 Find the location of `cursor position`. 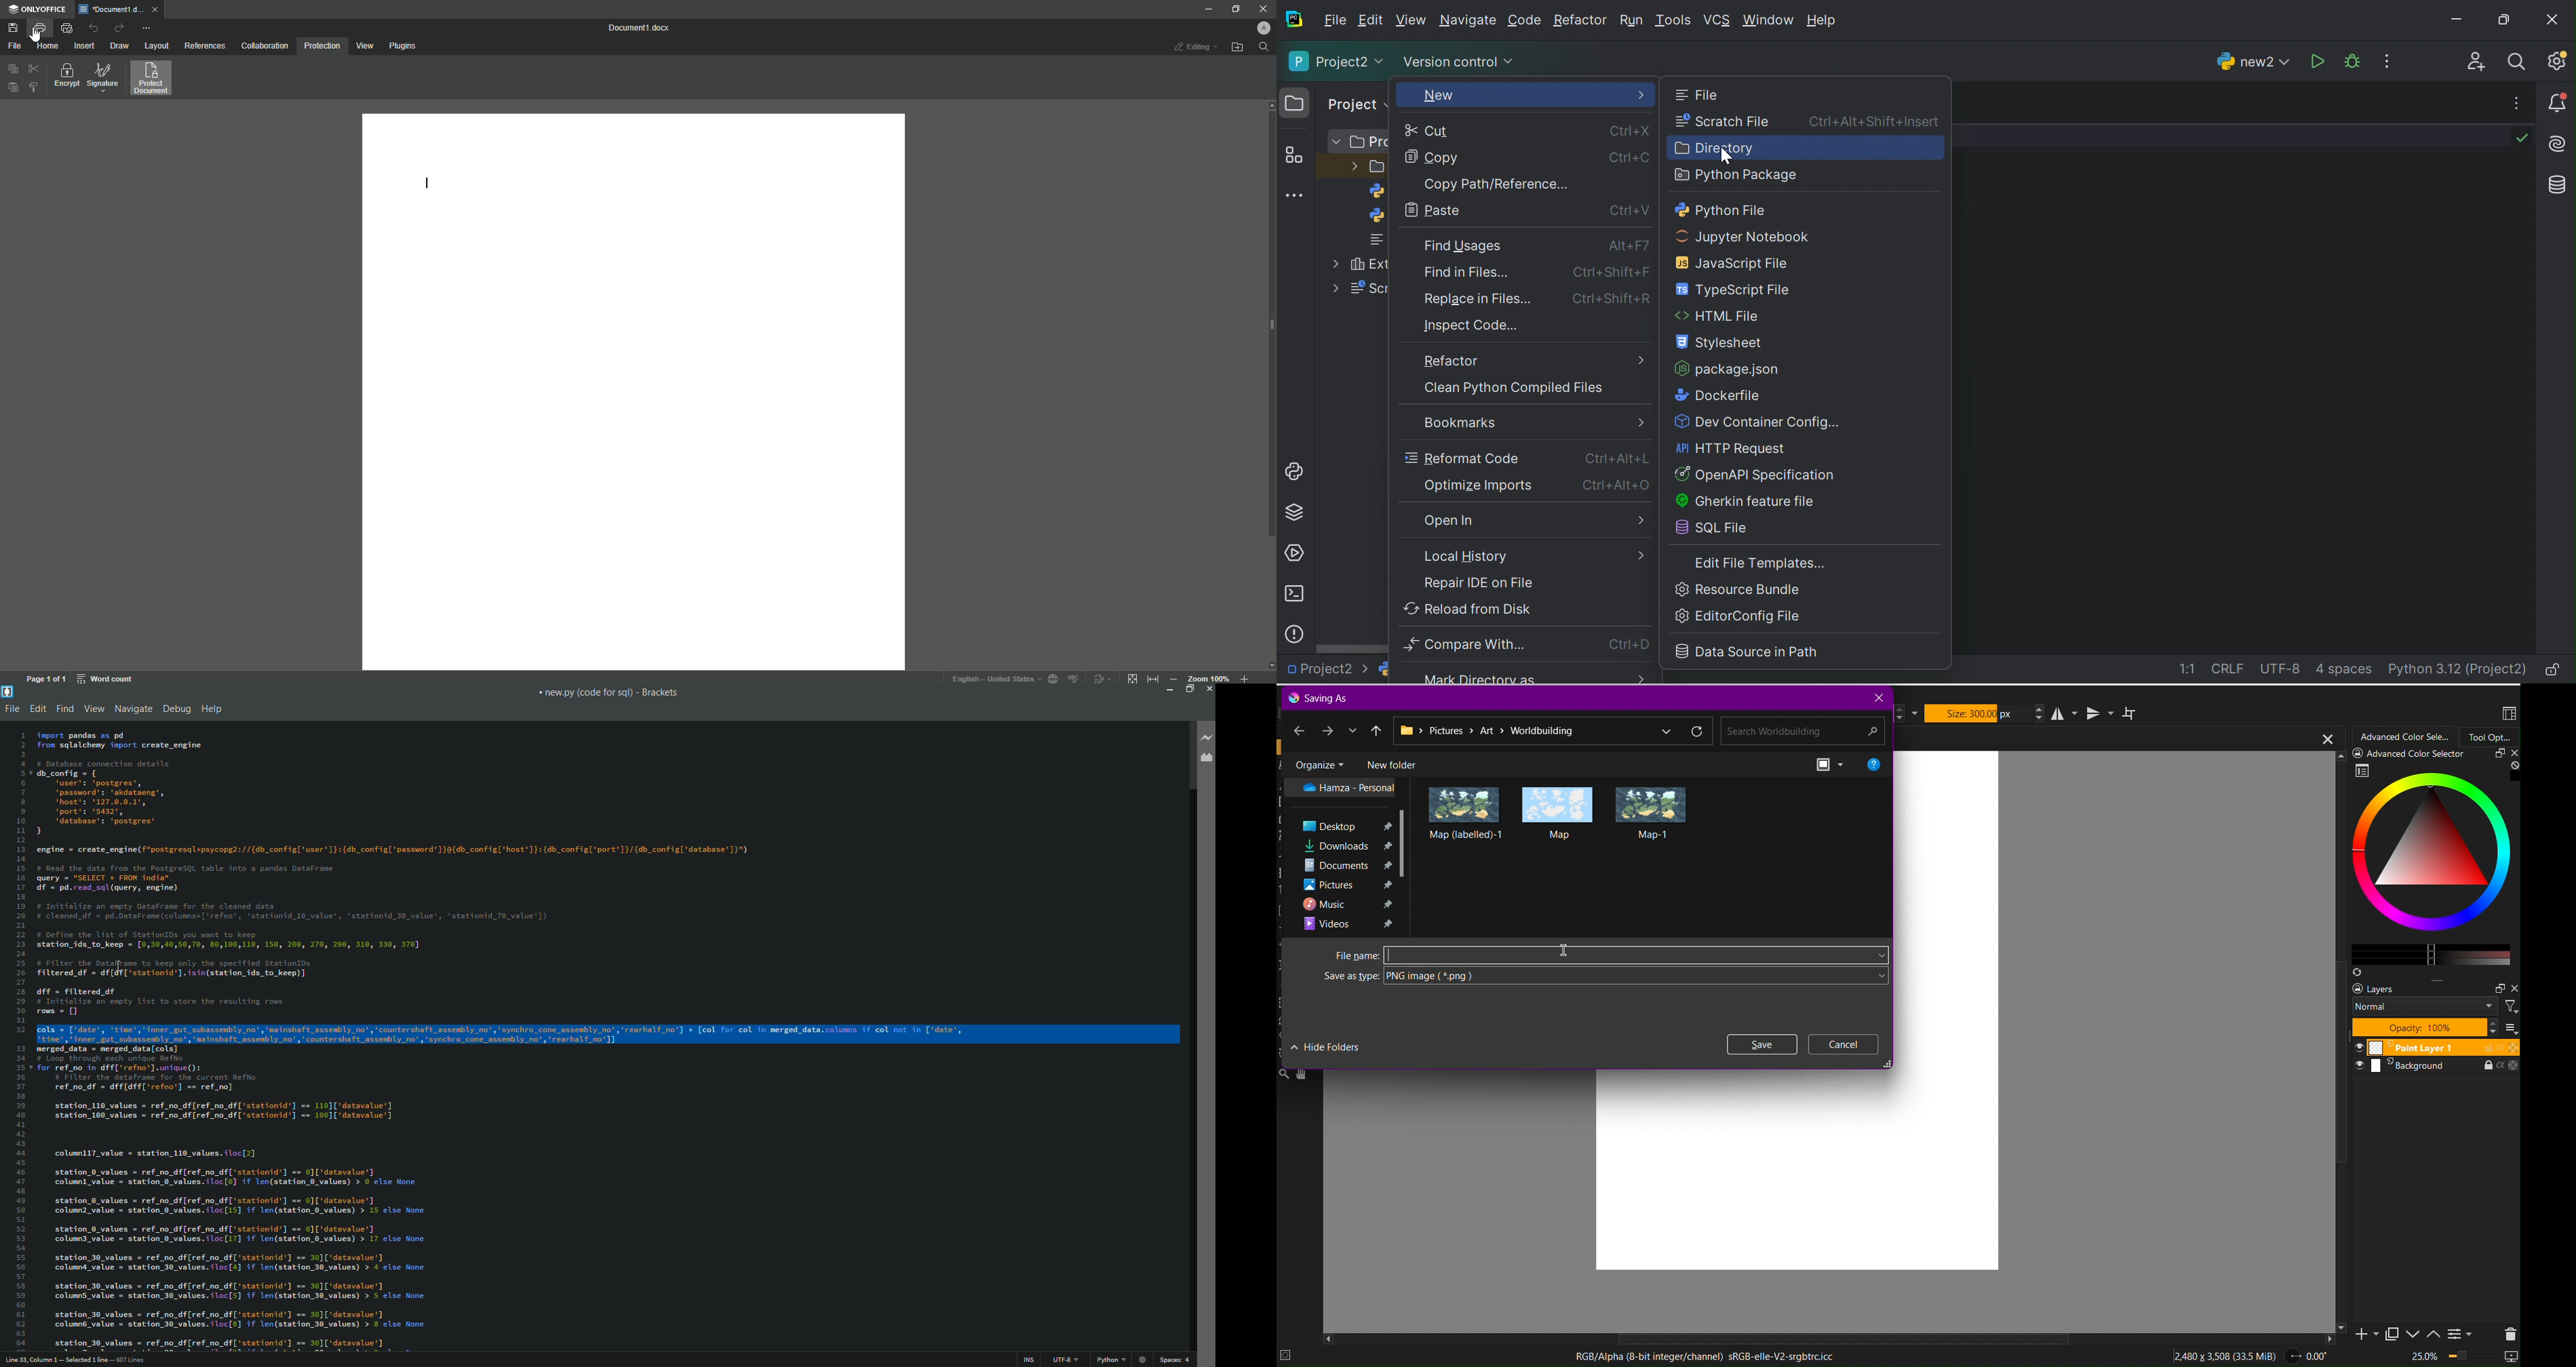

cursor position is located at coordinates (82, 1360).